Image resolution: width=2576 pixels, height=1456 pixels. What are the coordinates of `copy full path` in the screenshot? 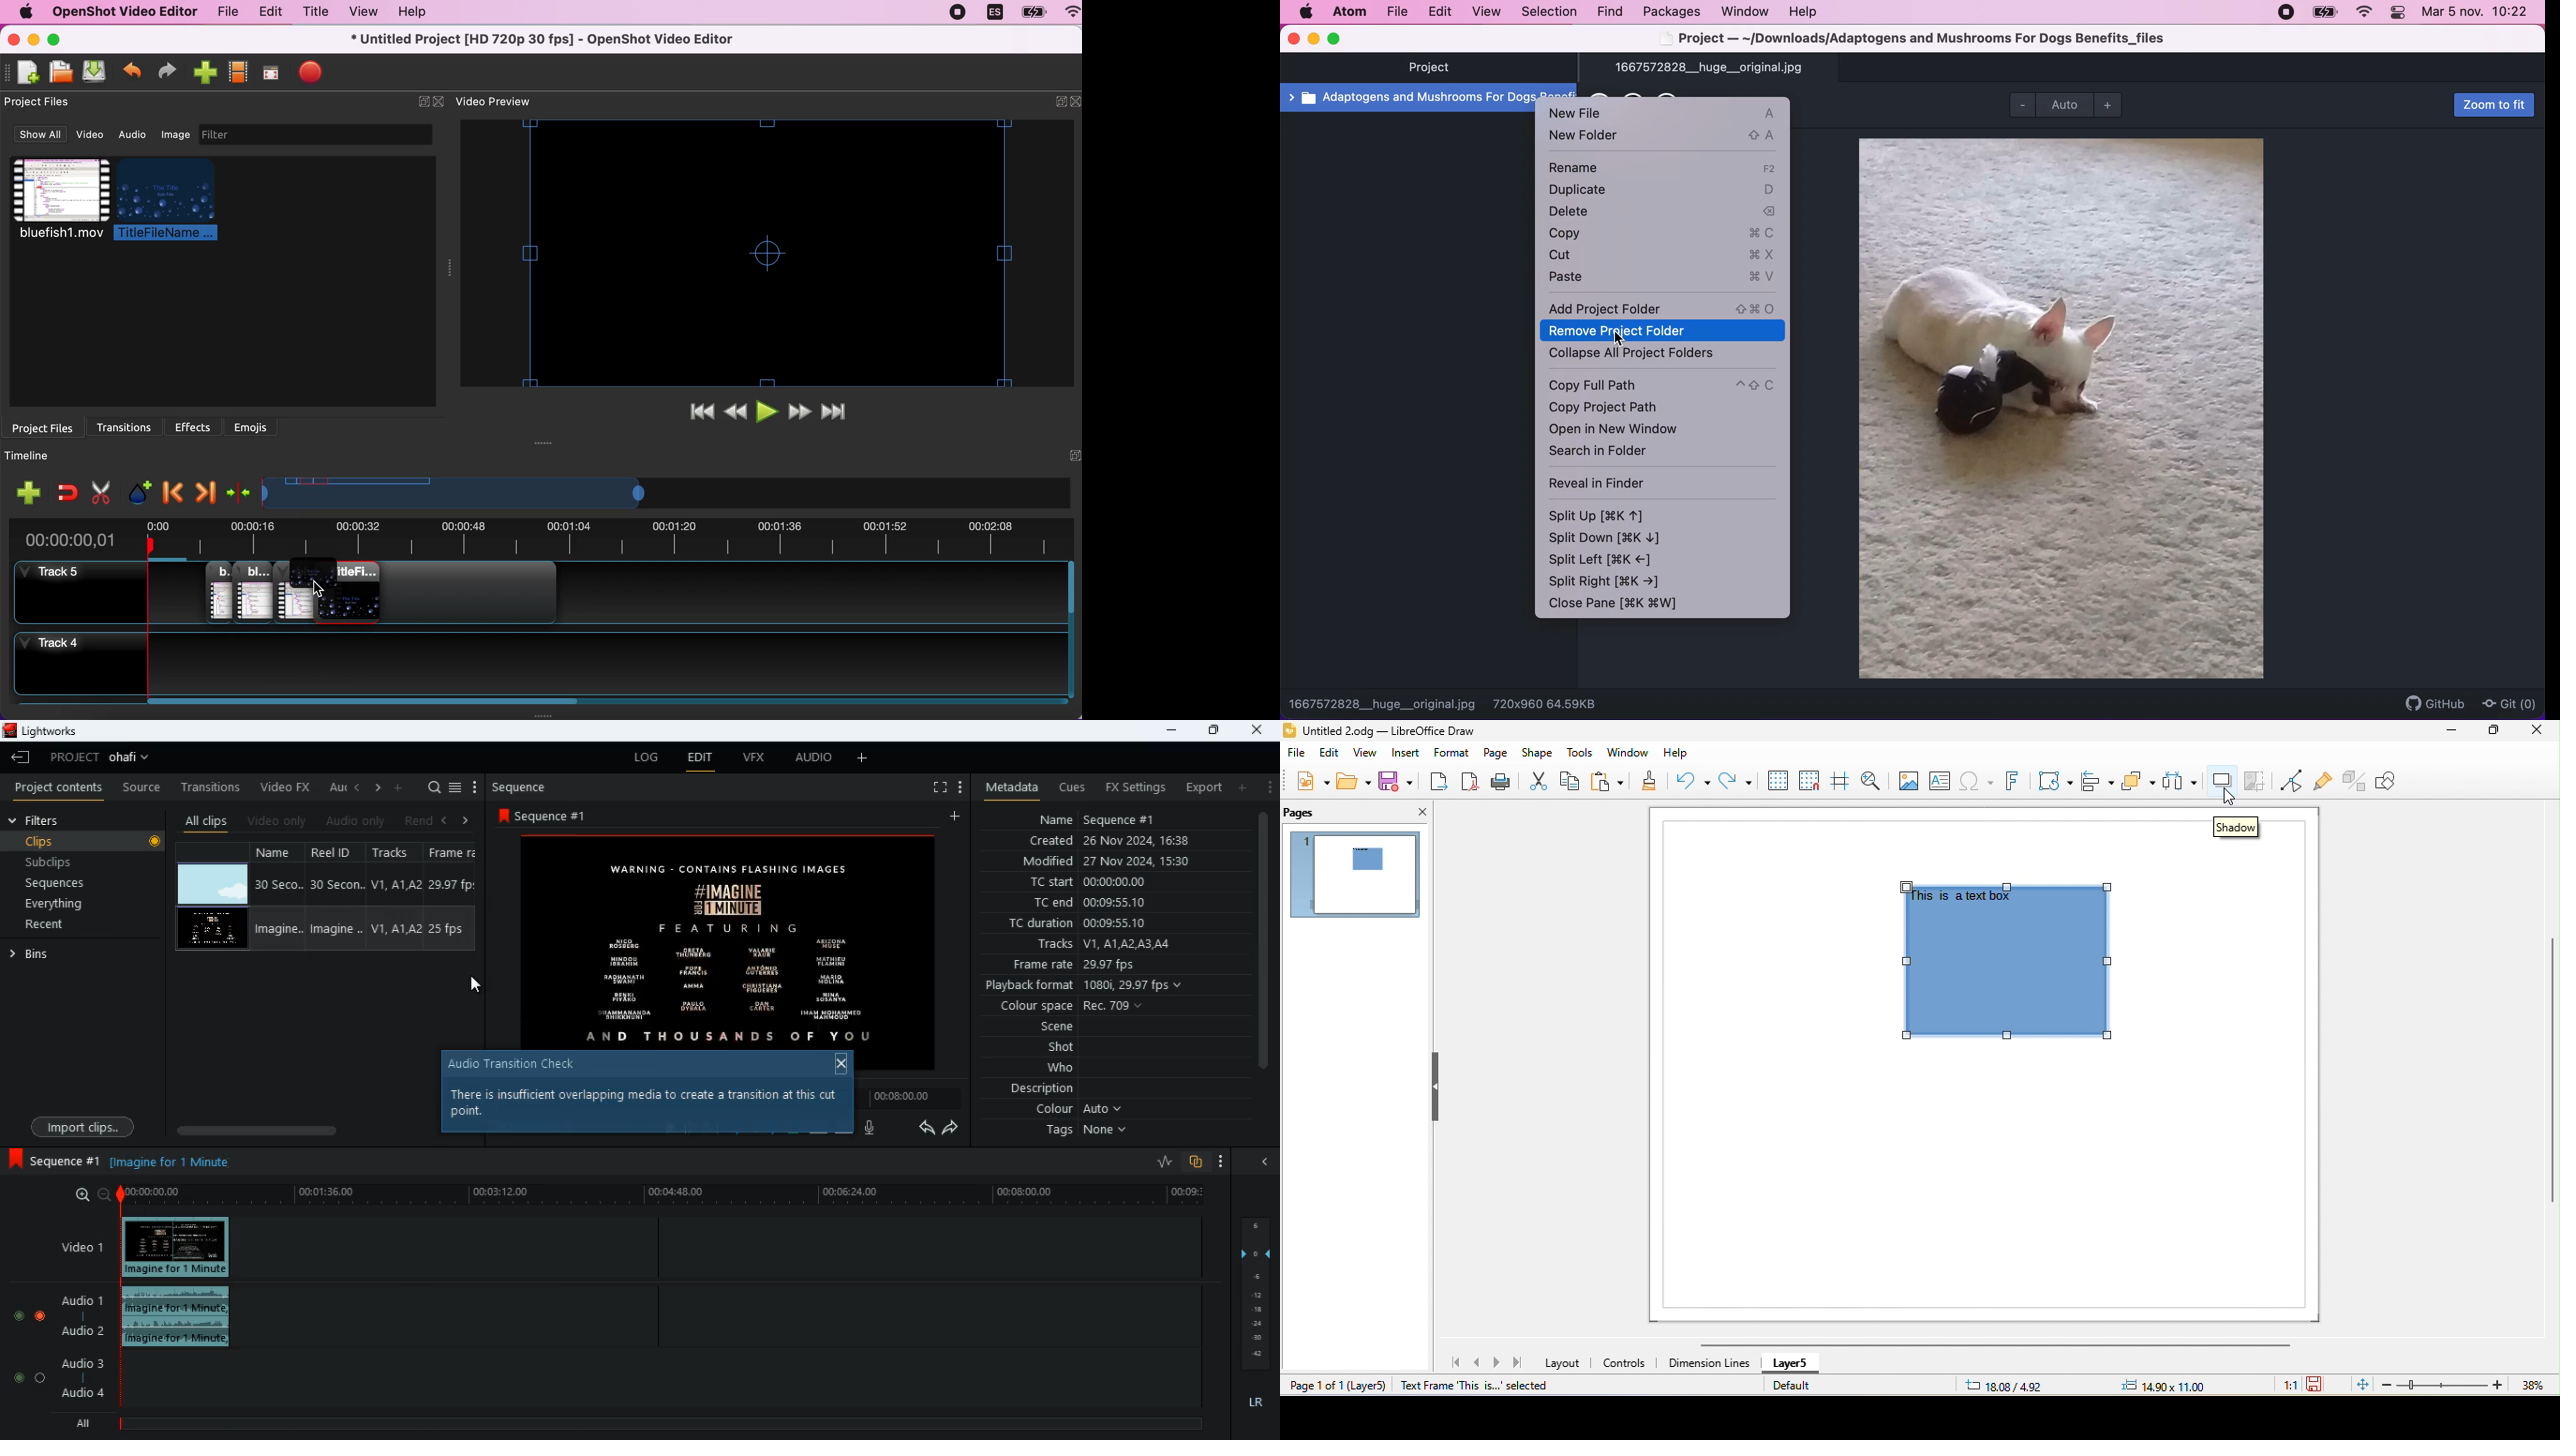 It's located at (1662, 384).